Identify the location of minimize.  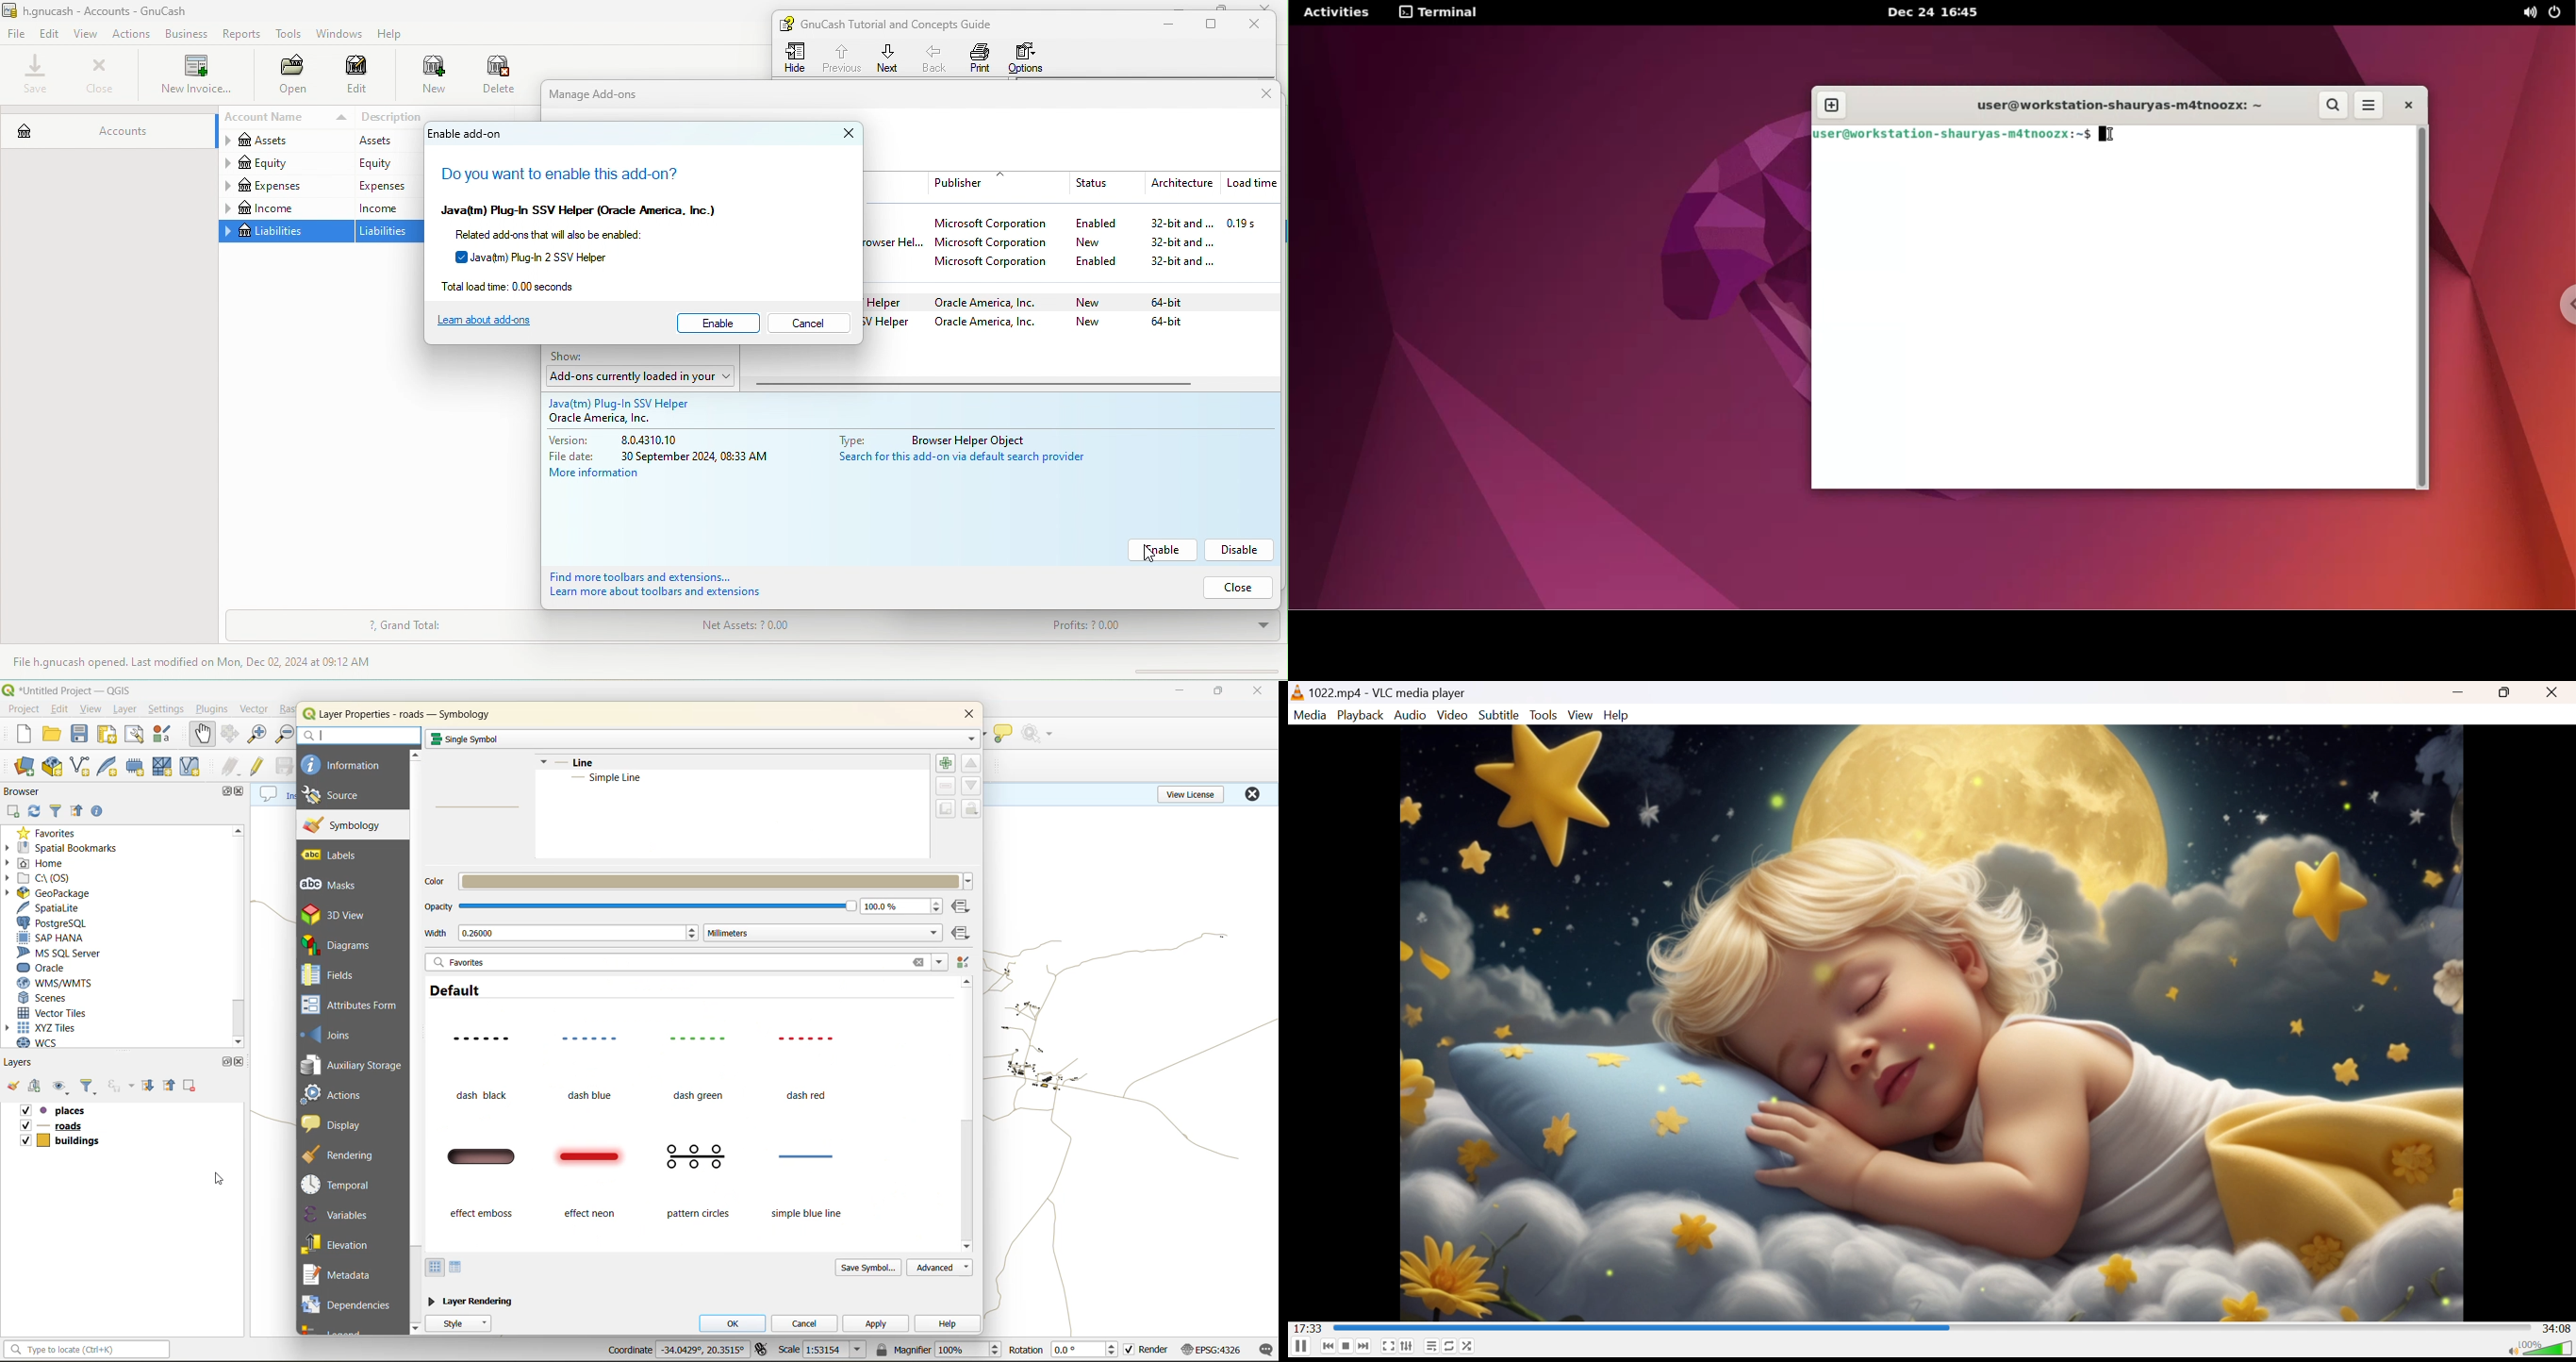
(1183, 5).